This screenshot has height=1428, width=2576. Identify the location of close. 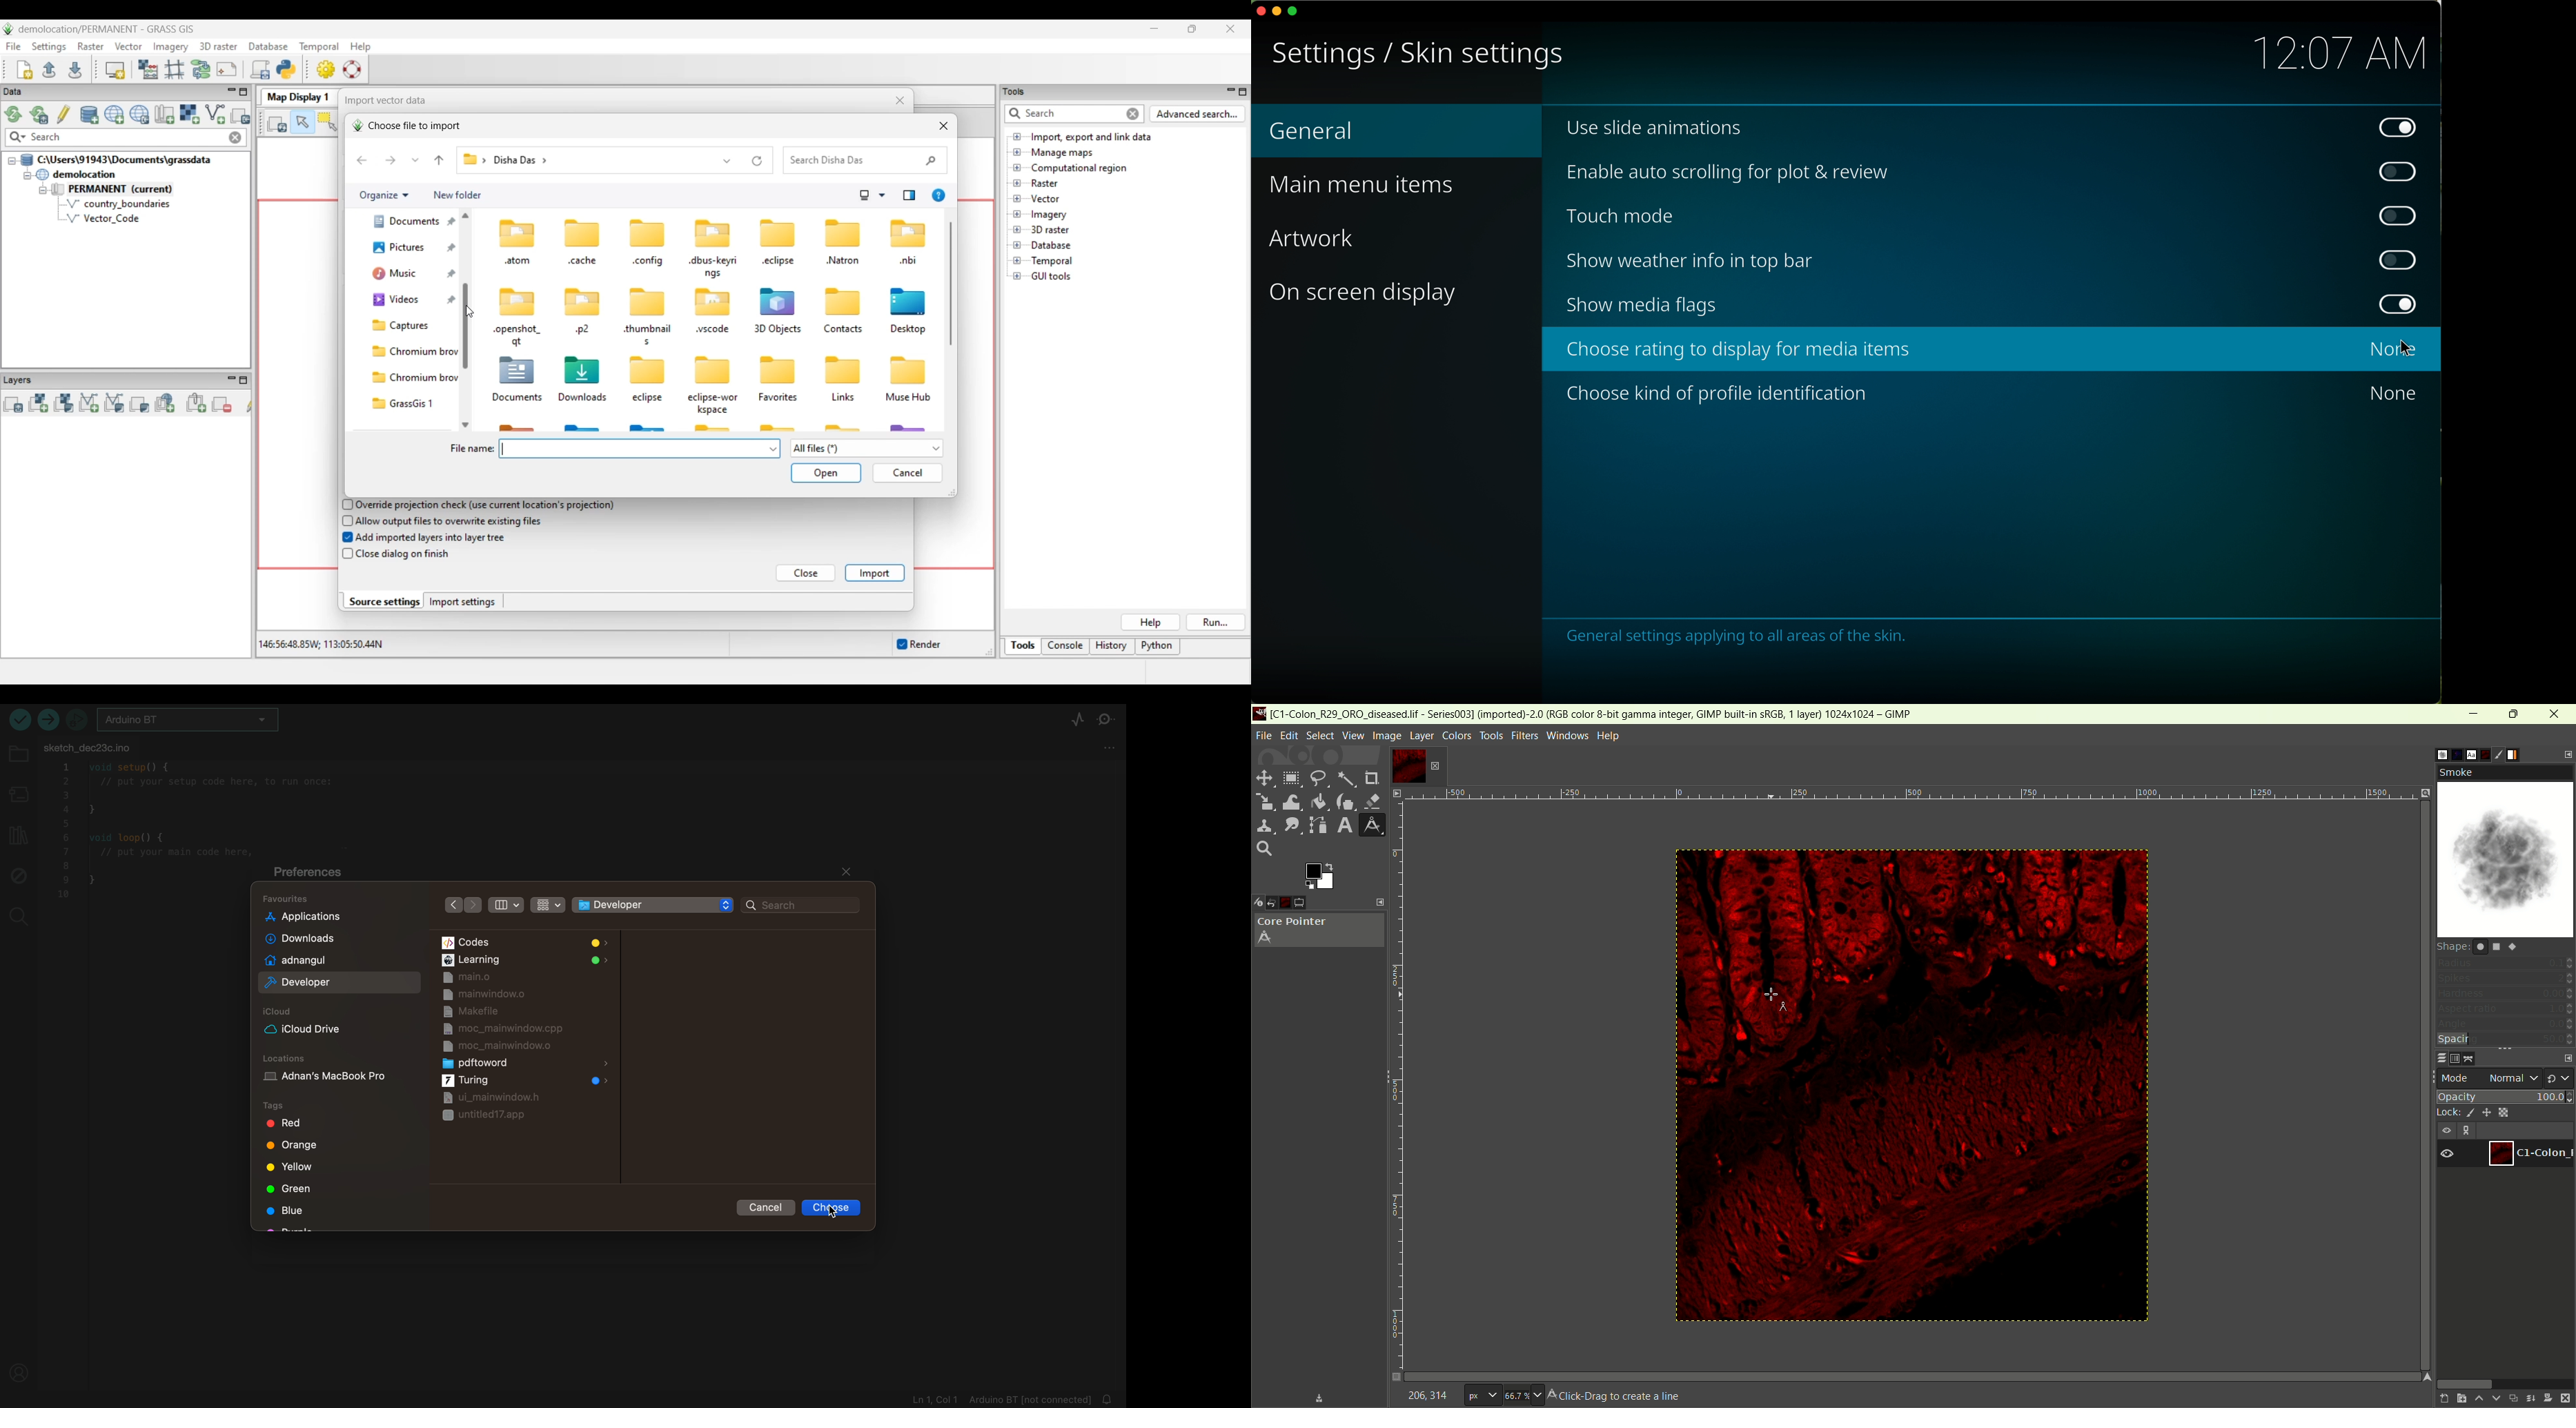
(2556, 714).